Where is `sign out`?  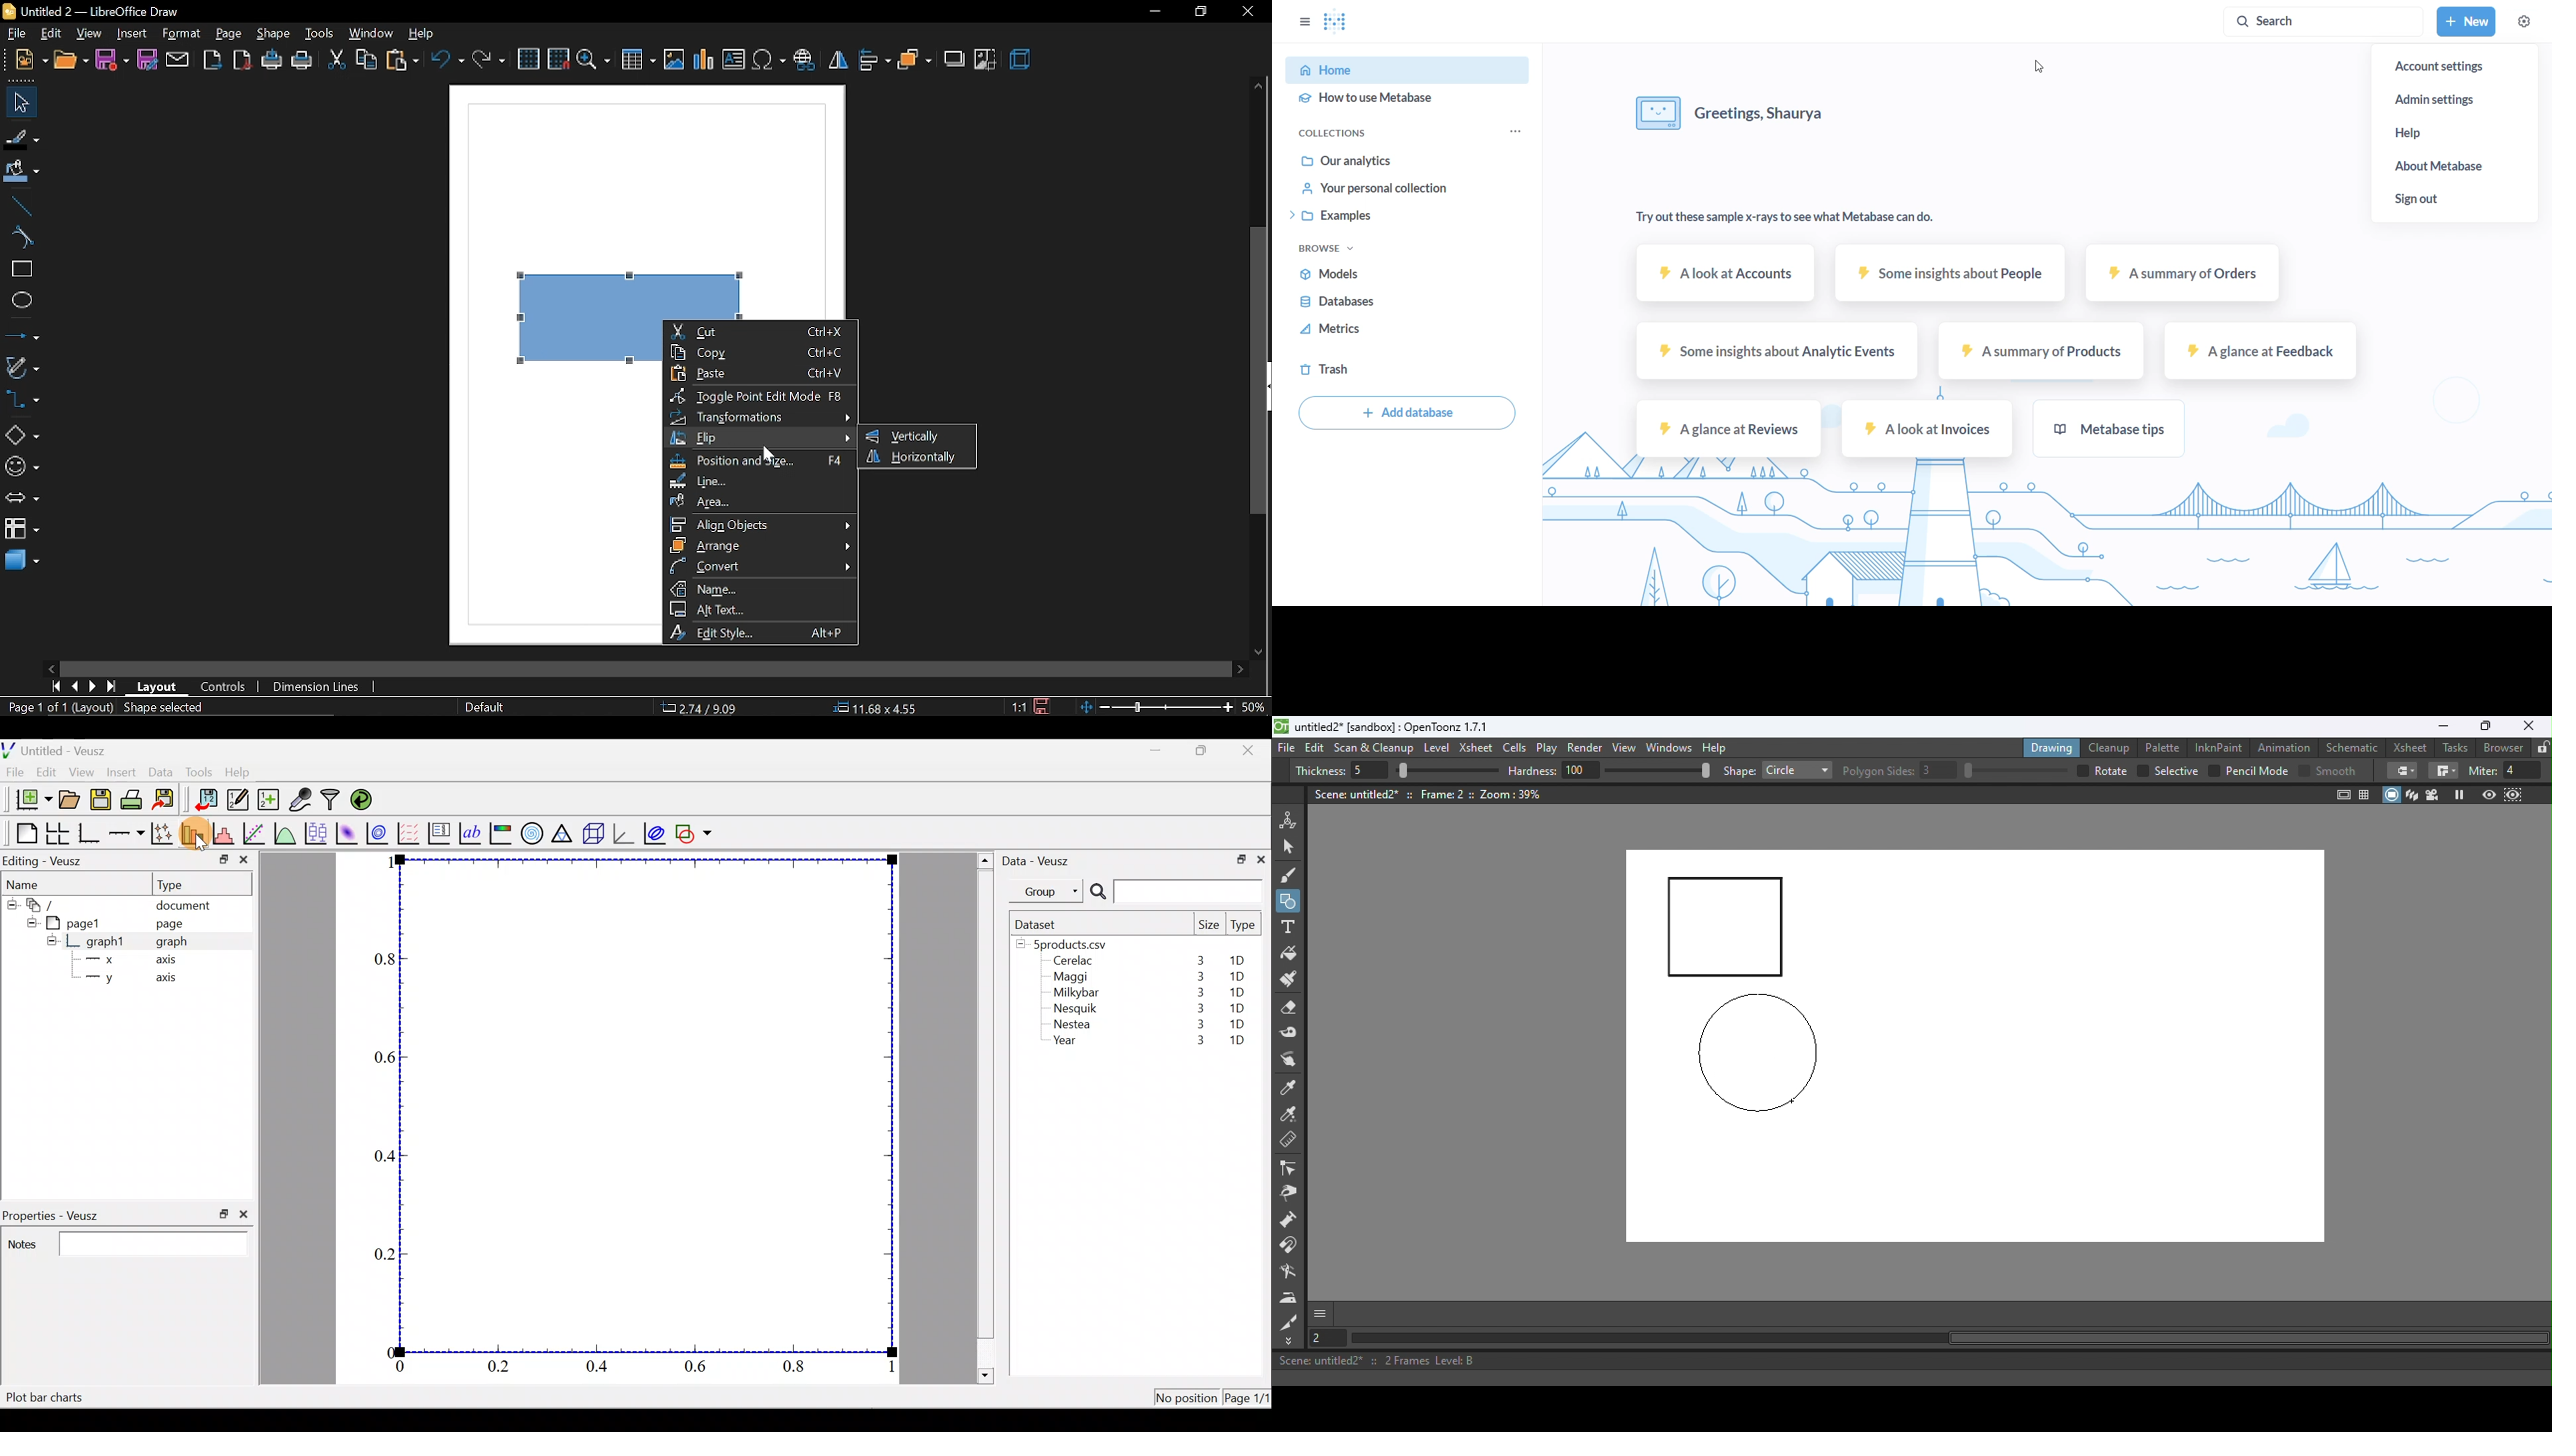 sign out is located at coordinates (2413, 199).